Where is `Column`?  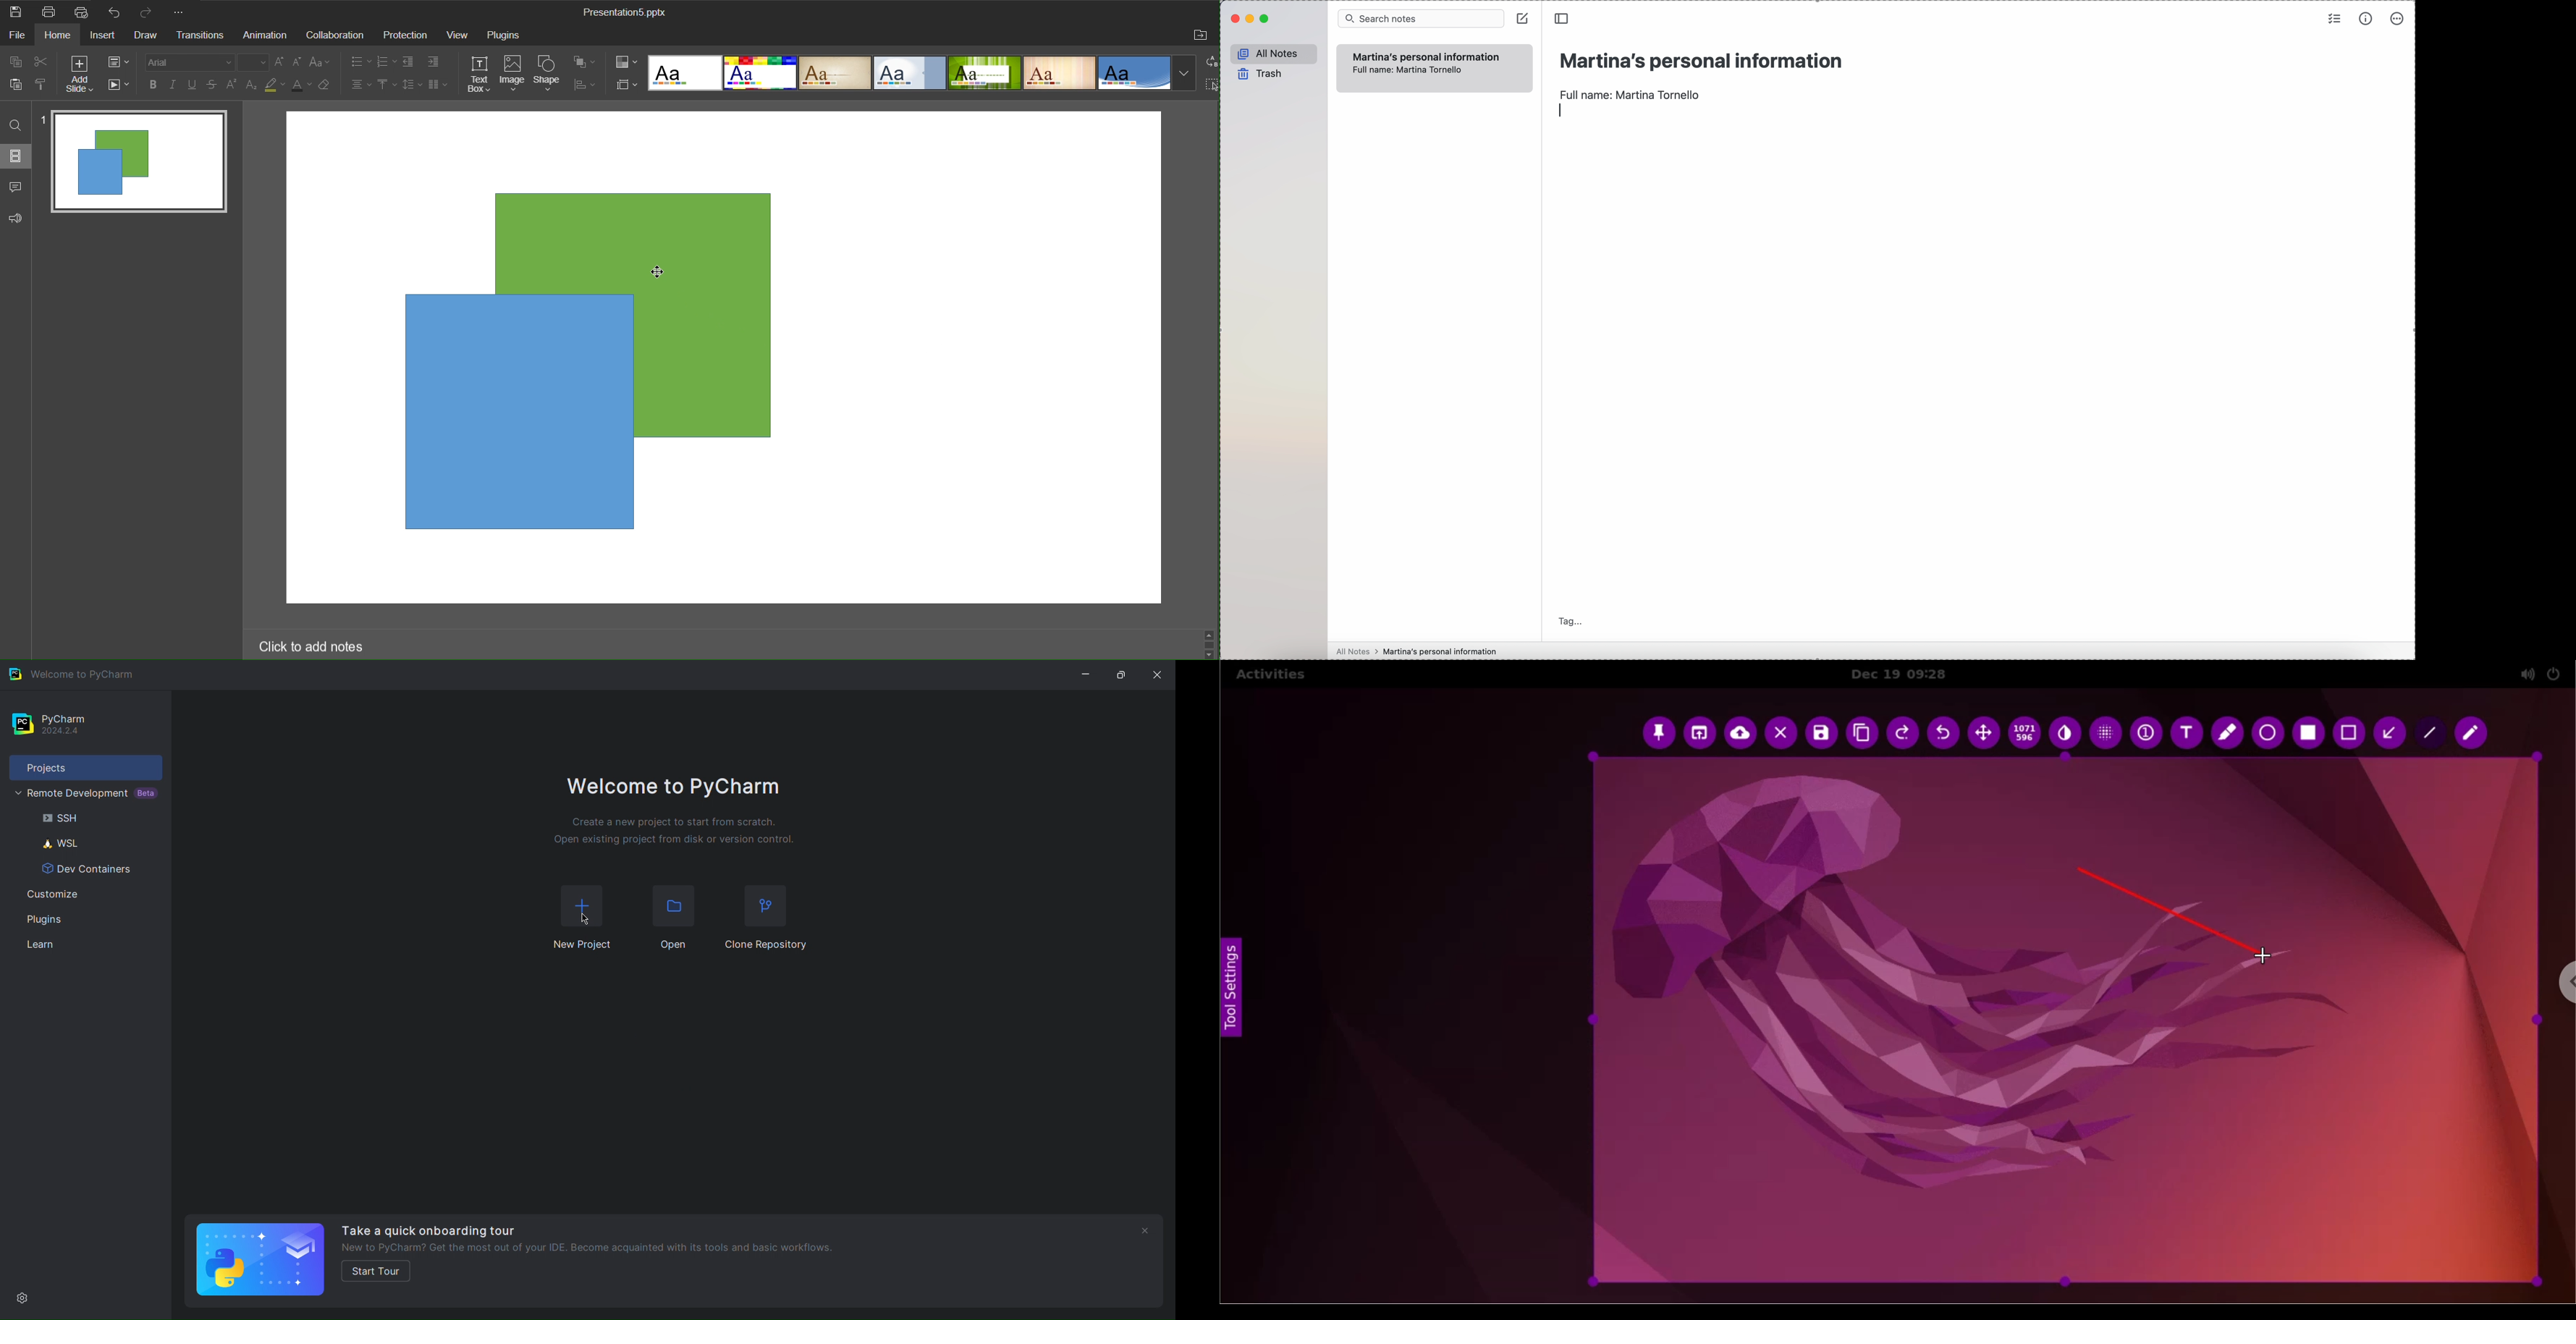 Column is located at coordinates (441, 86).